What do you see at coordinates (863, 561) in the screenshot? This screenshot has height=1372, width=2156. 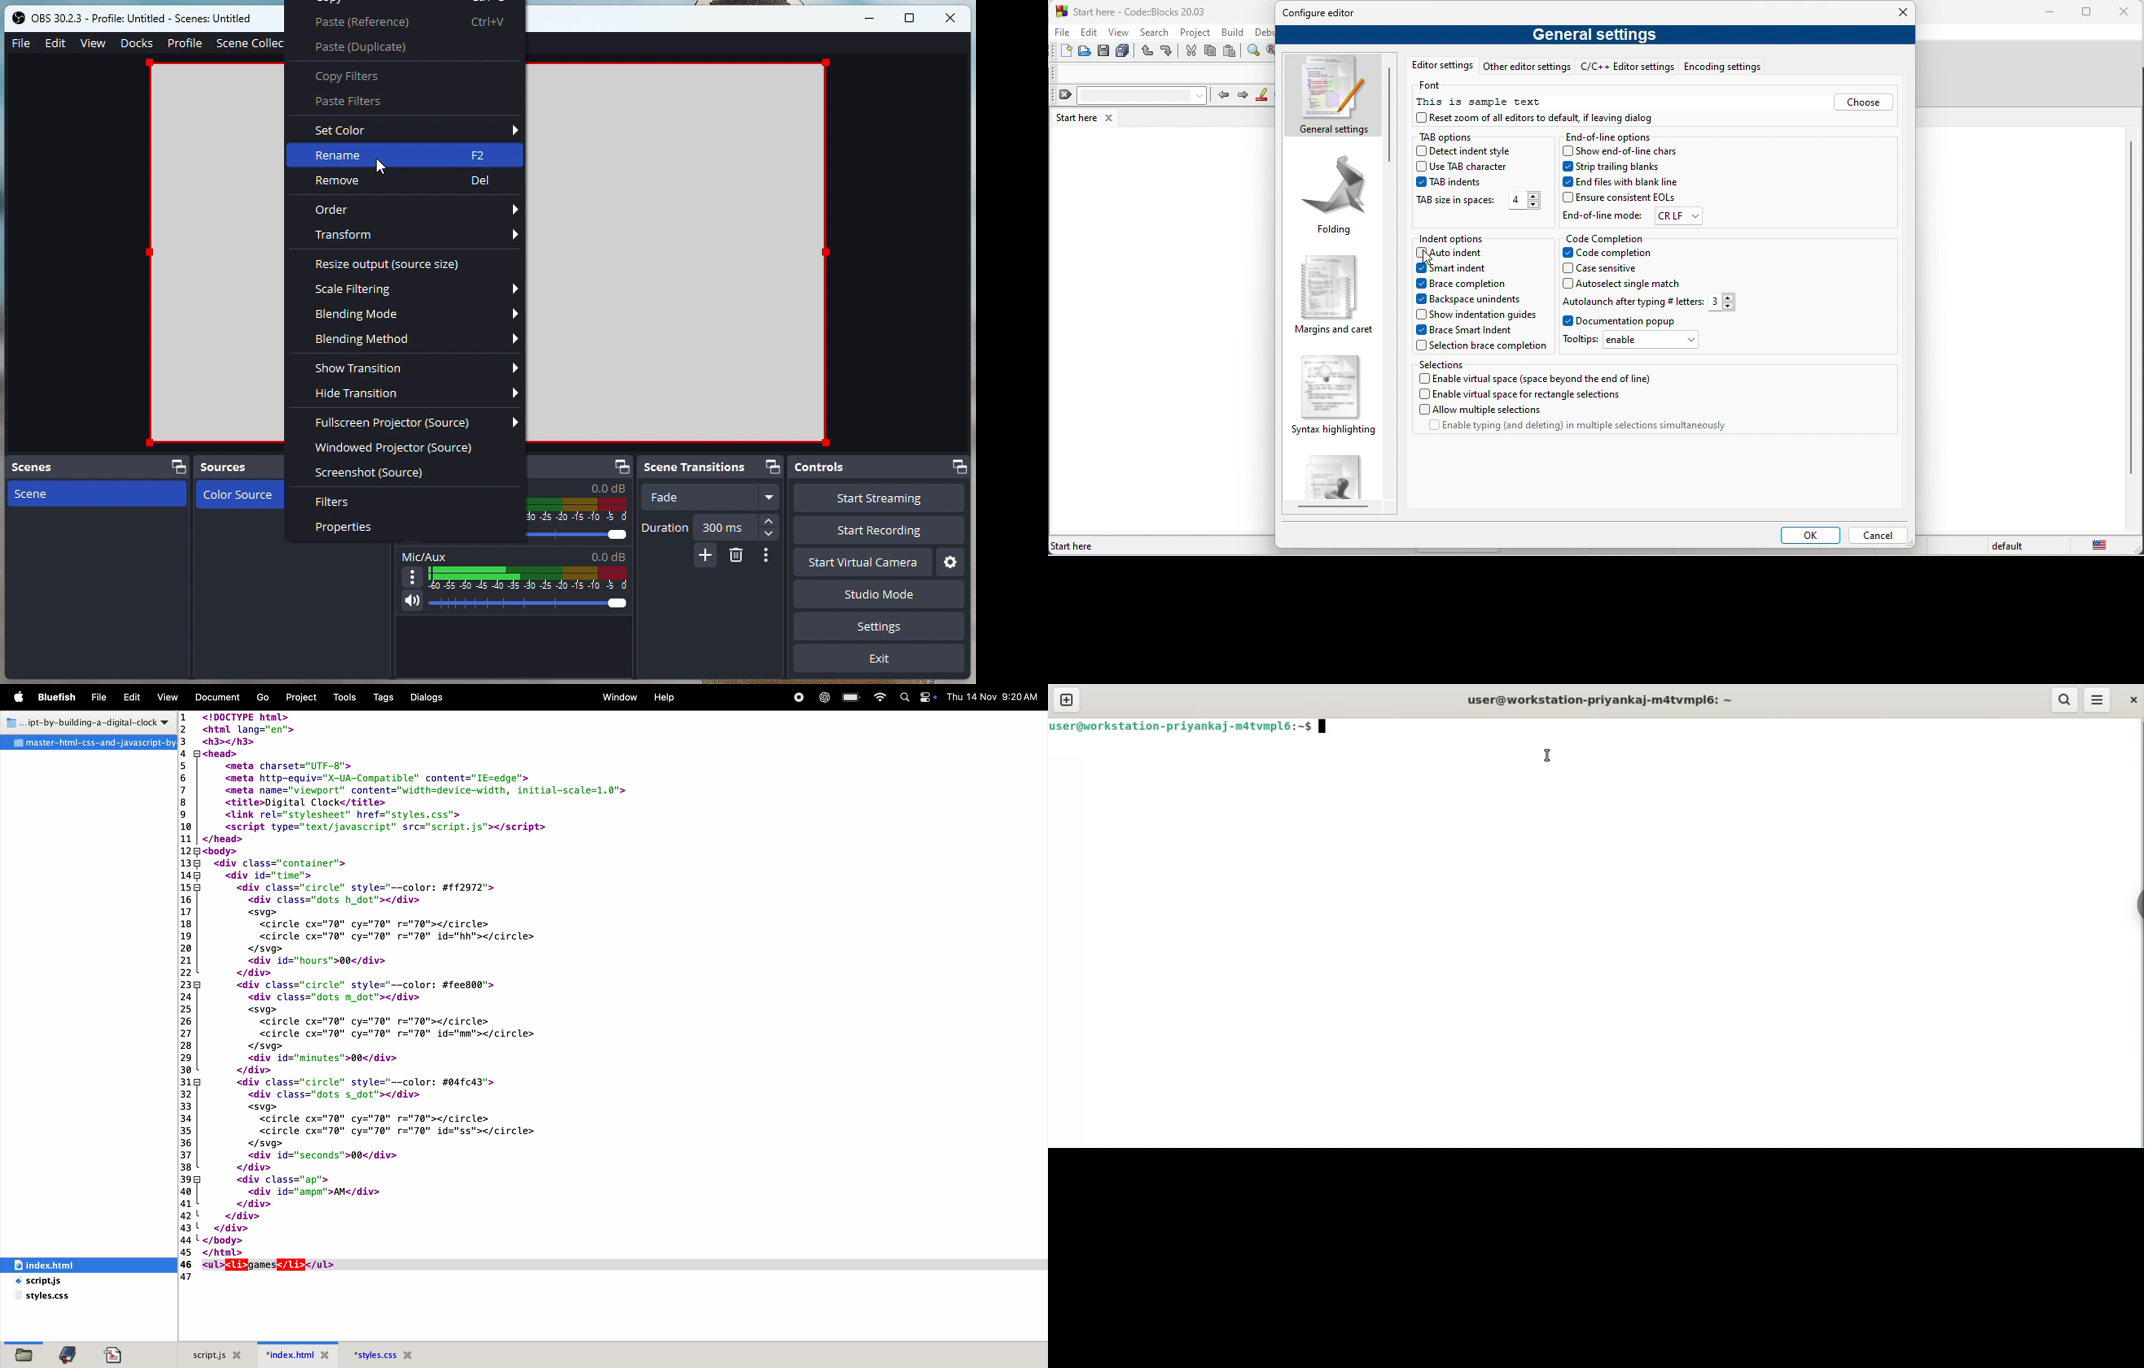 I see `Start virtual camera` at bounding box center [863, 561].